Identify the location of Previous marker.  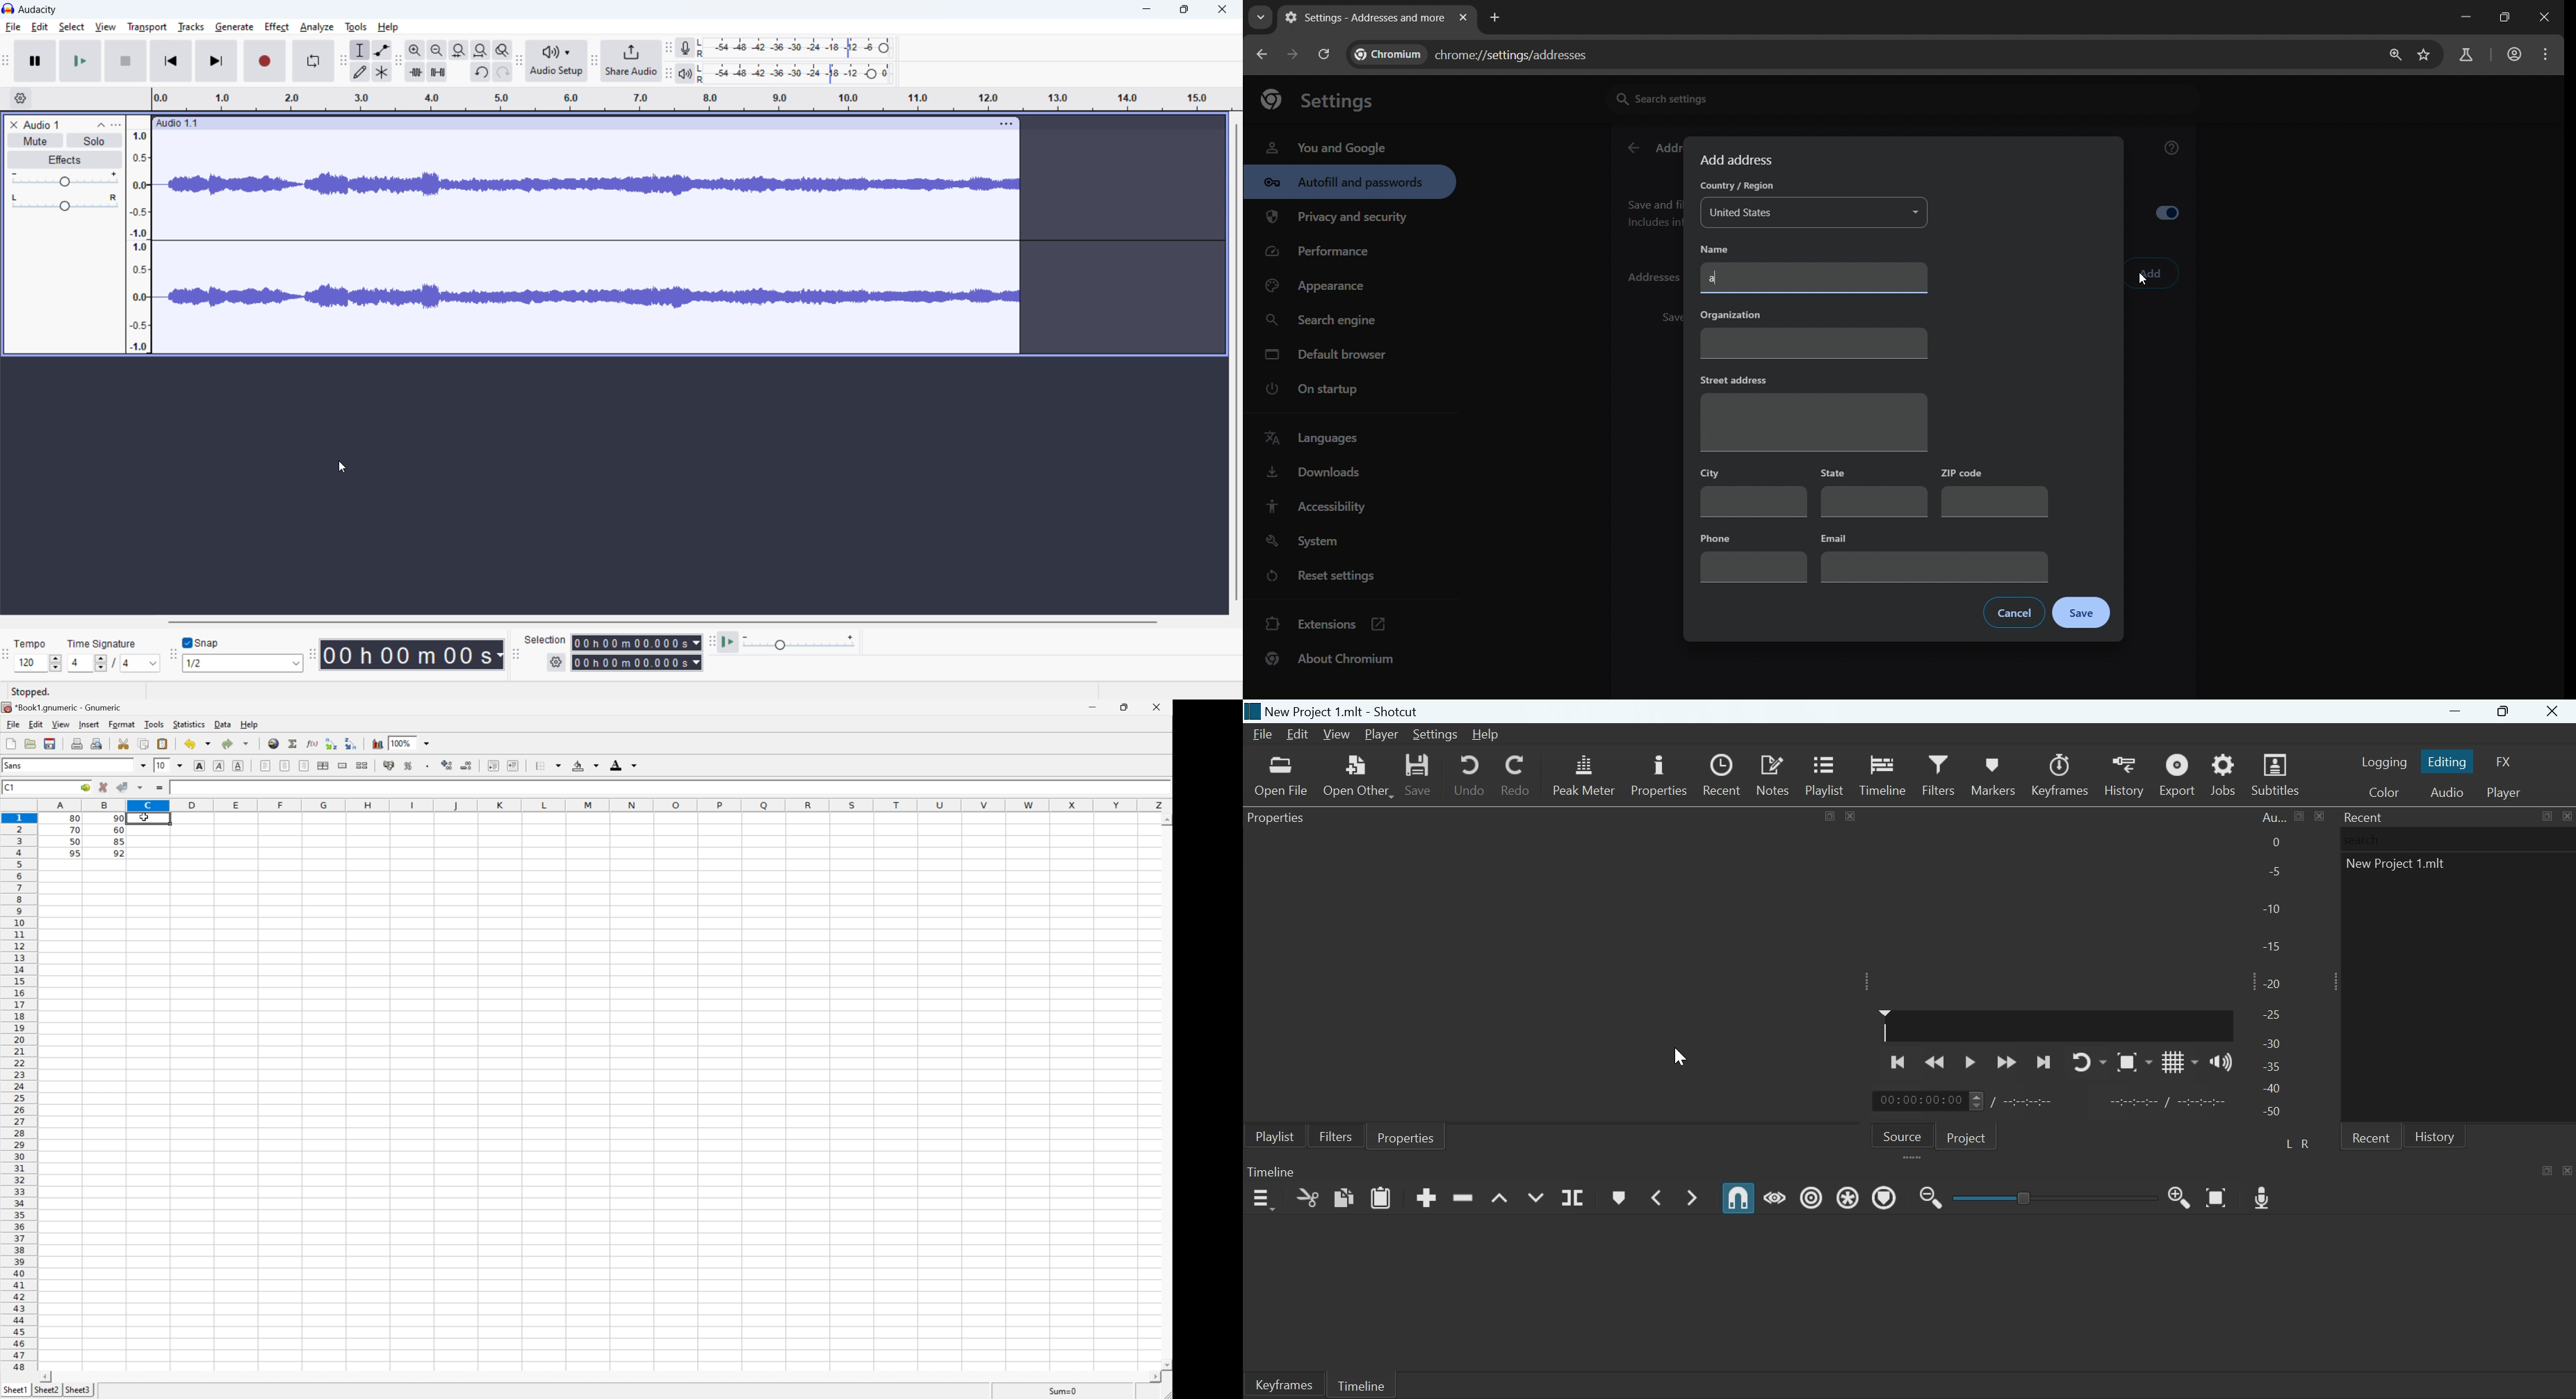
(1655, 1197).